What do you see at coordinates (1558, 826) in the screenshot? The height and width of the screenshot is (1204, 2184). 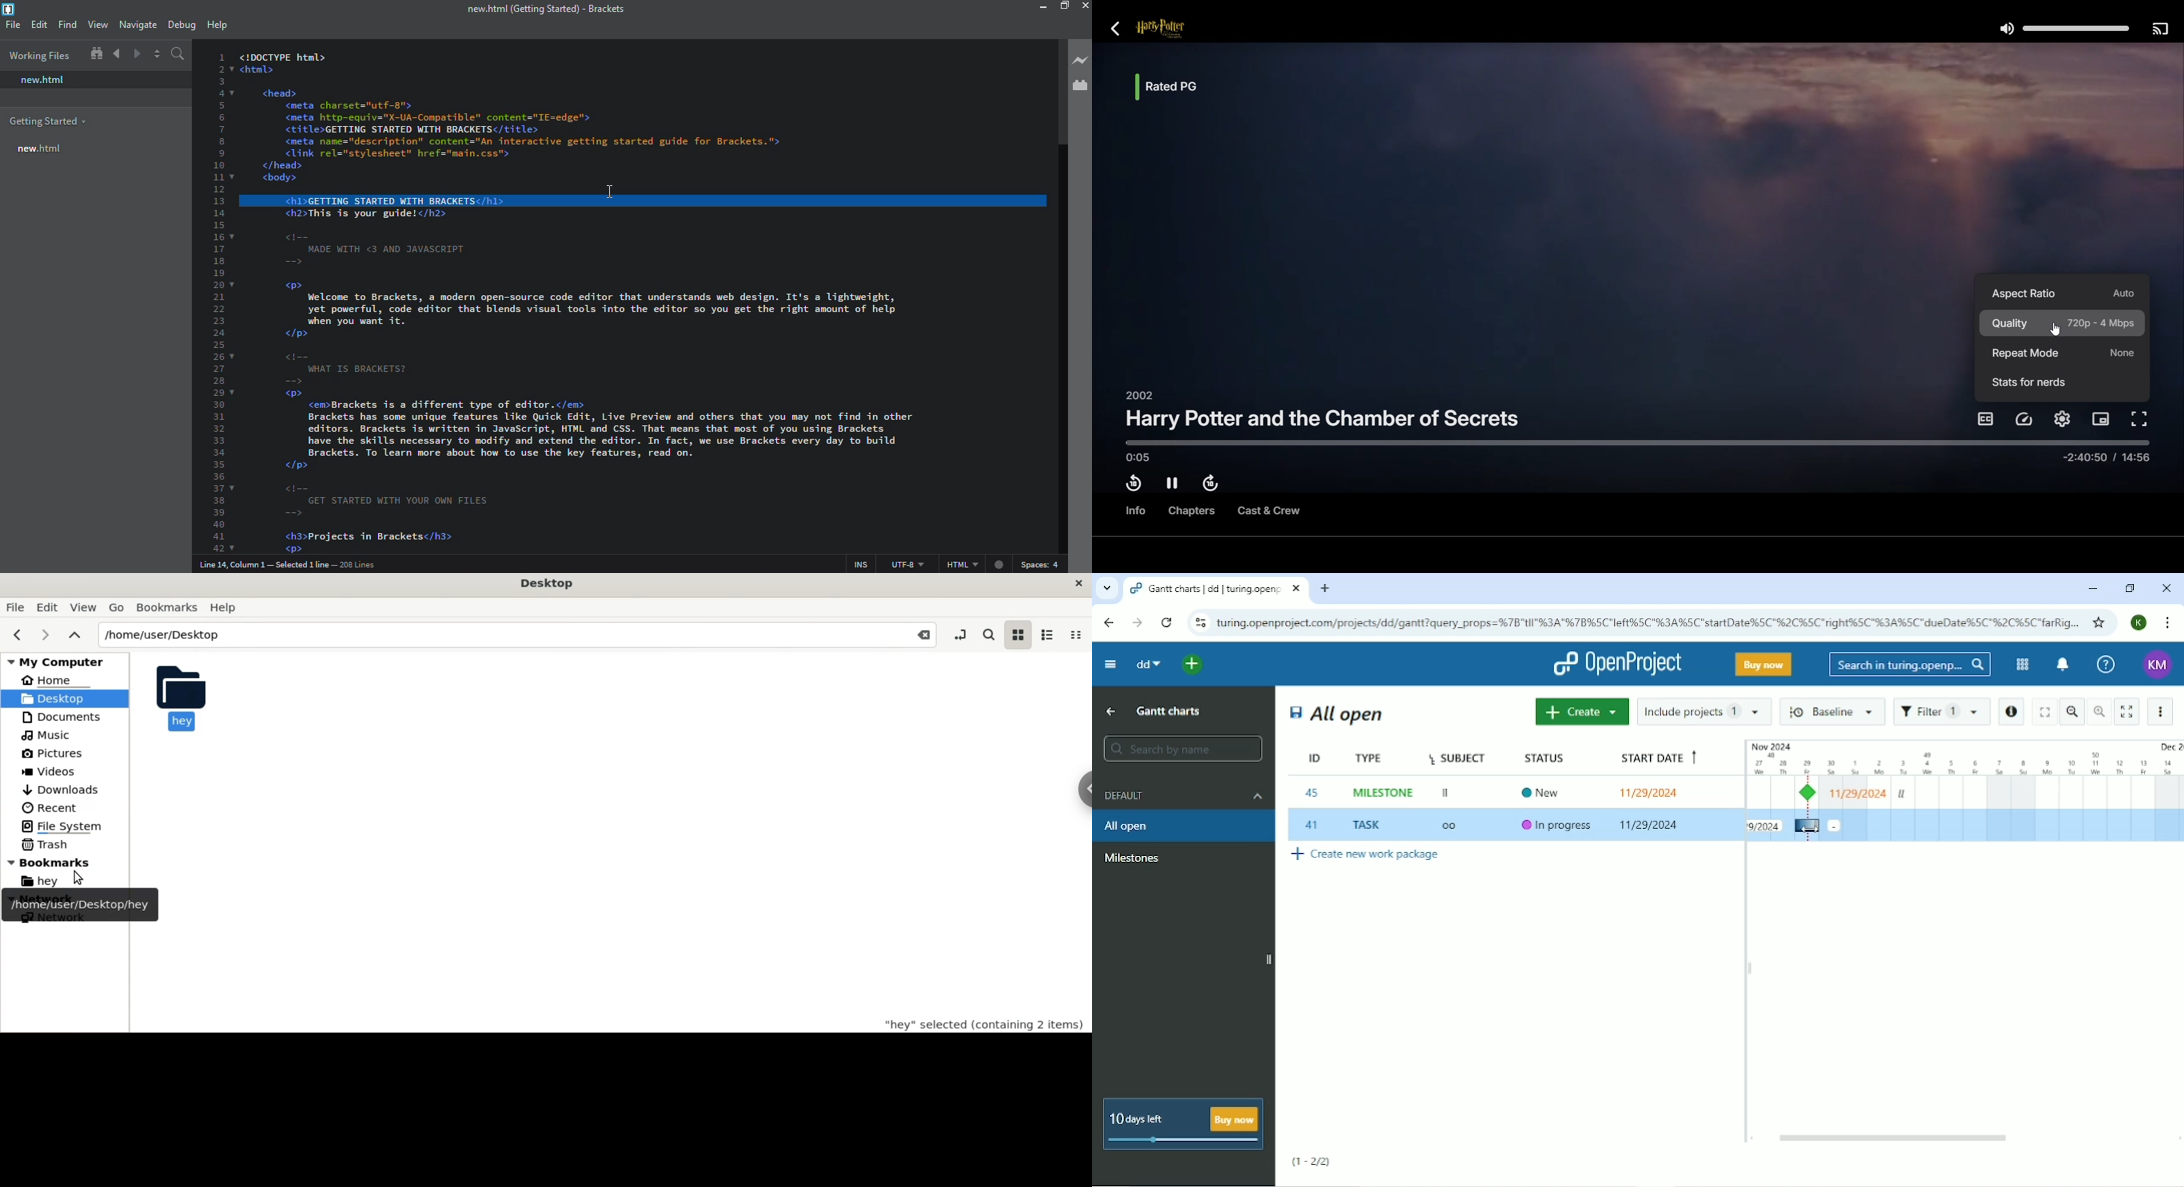 I see `In progress` at bounding box center [1558, 826].